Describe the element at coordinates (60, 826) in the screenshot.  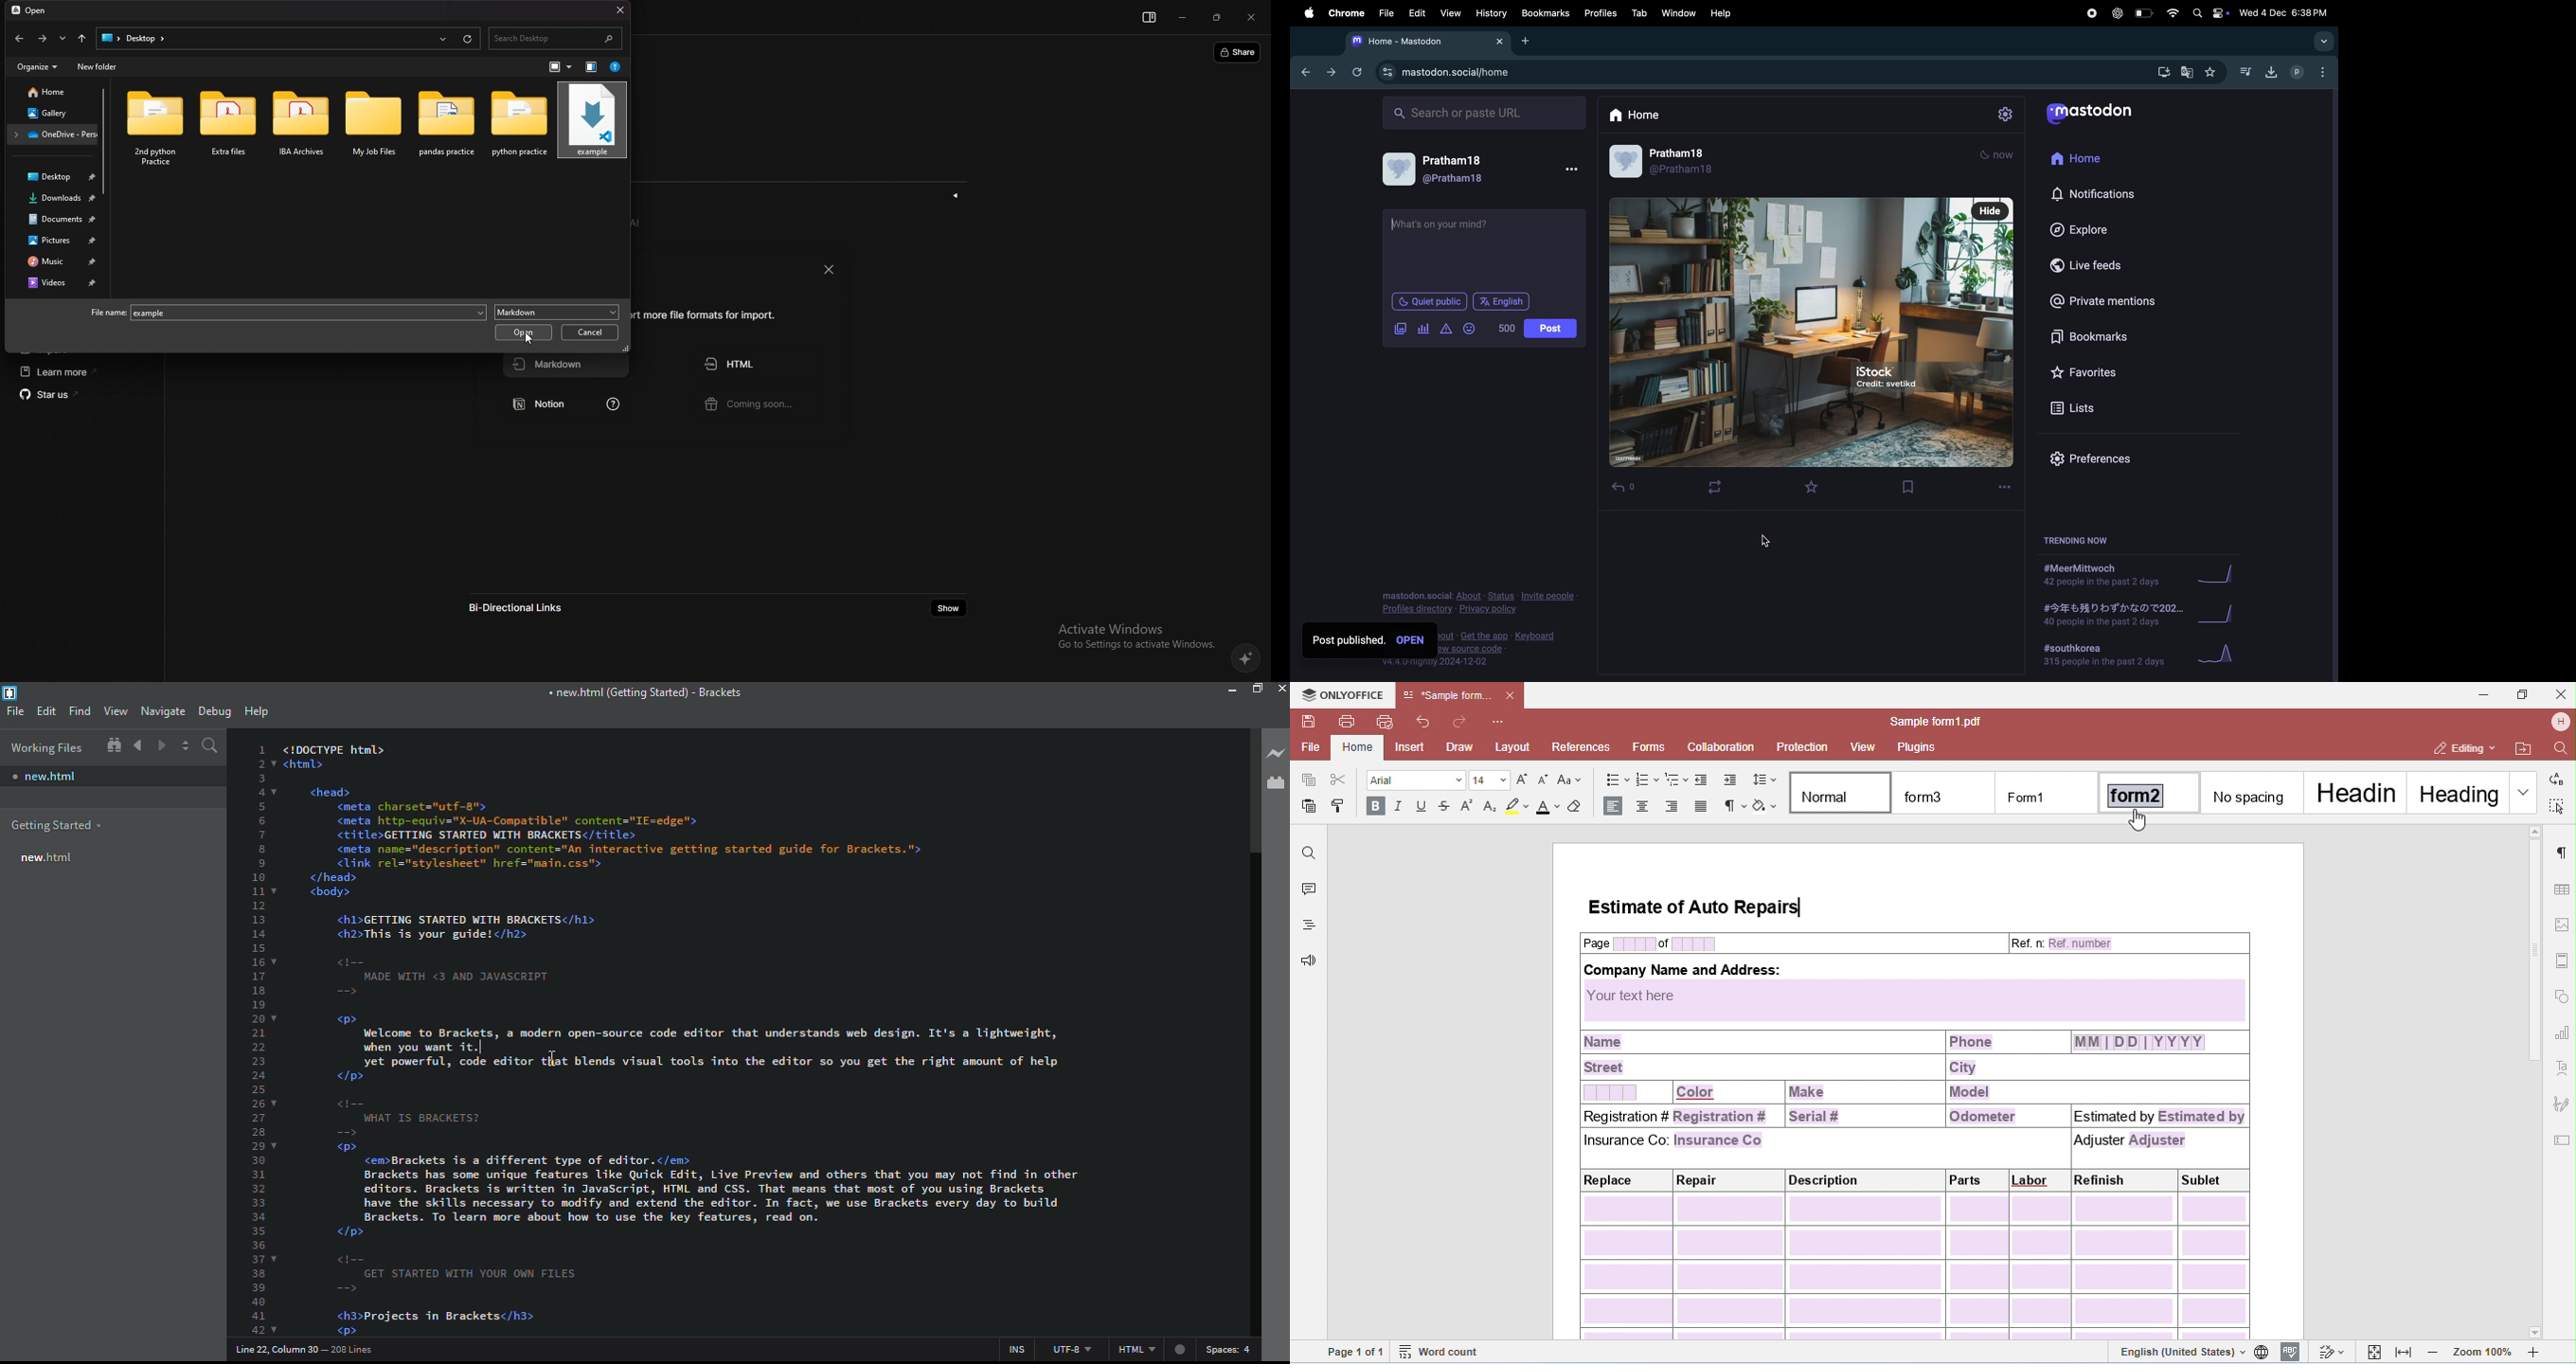
I see `getting started` at that location.